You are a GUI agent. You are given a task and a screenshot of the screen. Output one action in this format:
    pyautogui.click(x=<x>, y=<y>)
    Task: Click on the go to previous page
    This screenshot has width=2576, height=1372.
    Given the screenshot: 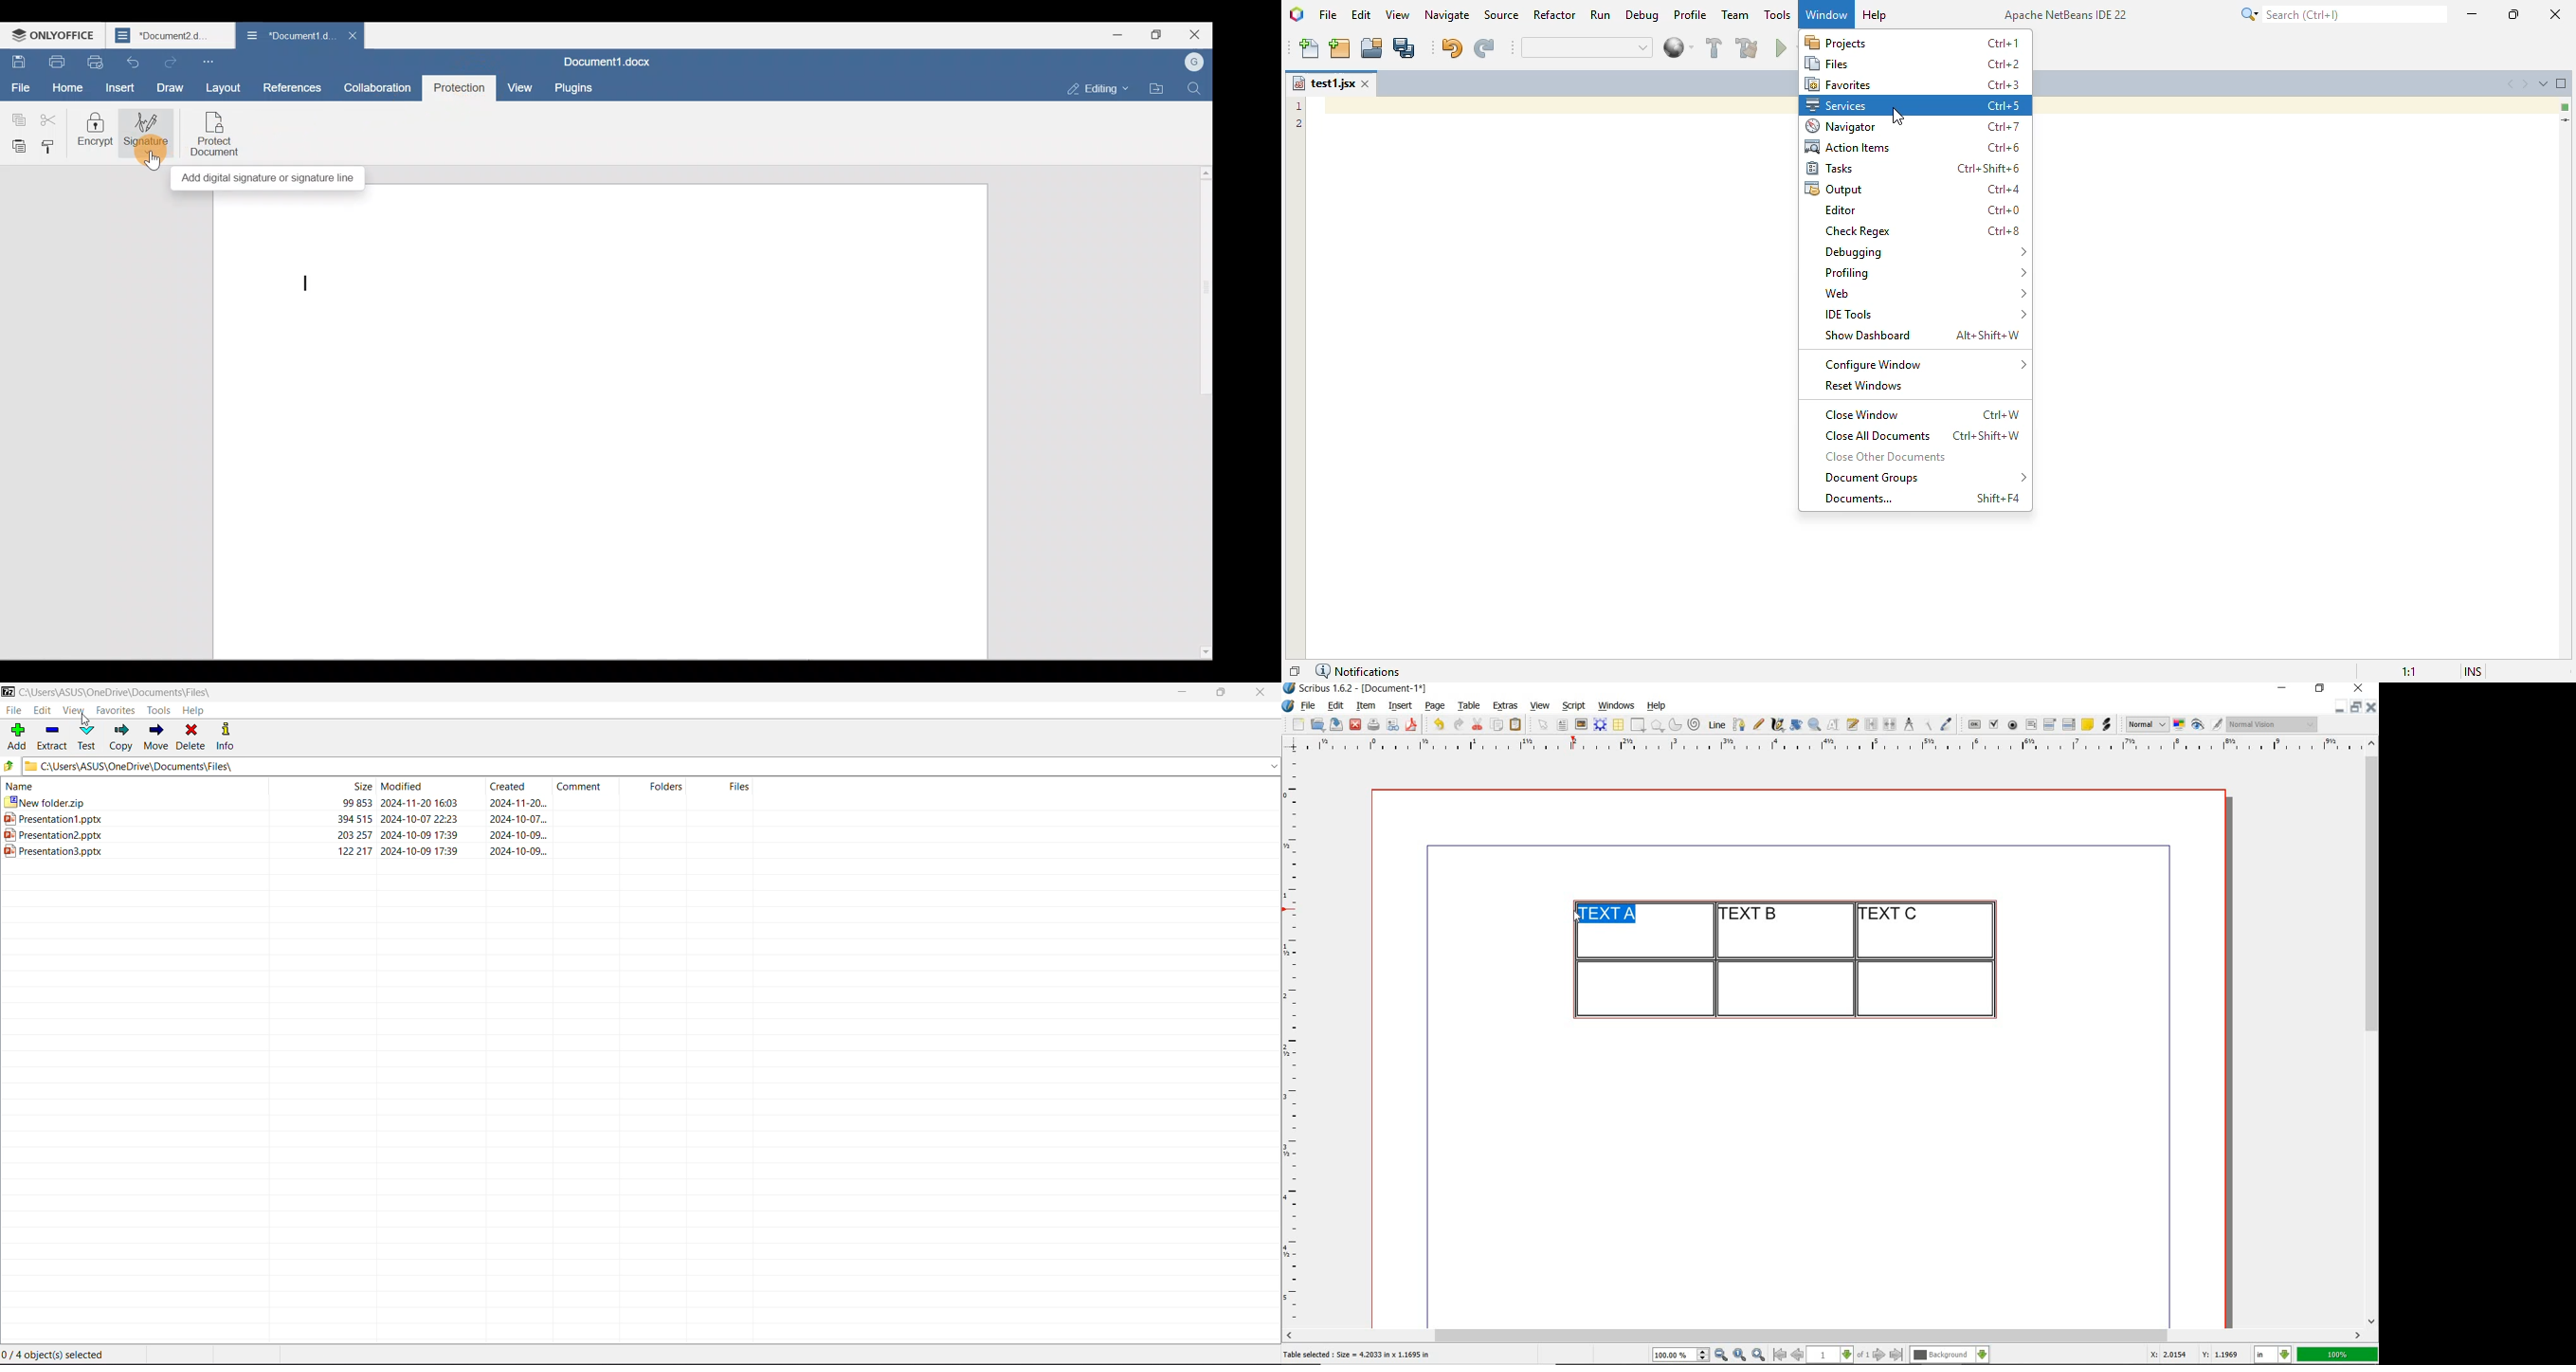 What is the action you would take?
    pyautogui.click(x=1797, y=1355)
    